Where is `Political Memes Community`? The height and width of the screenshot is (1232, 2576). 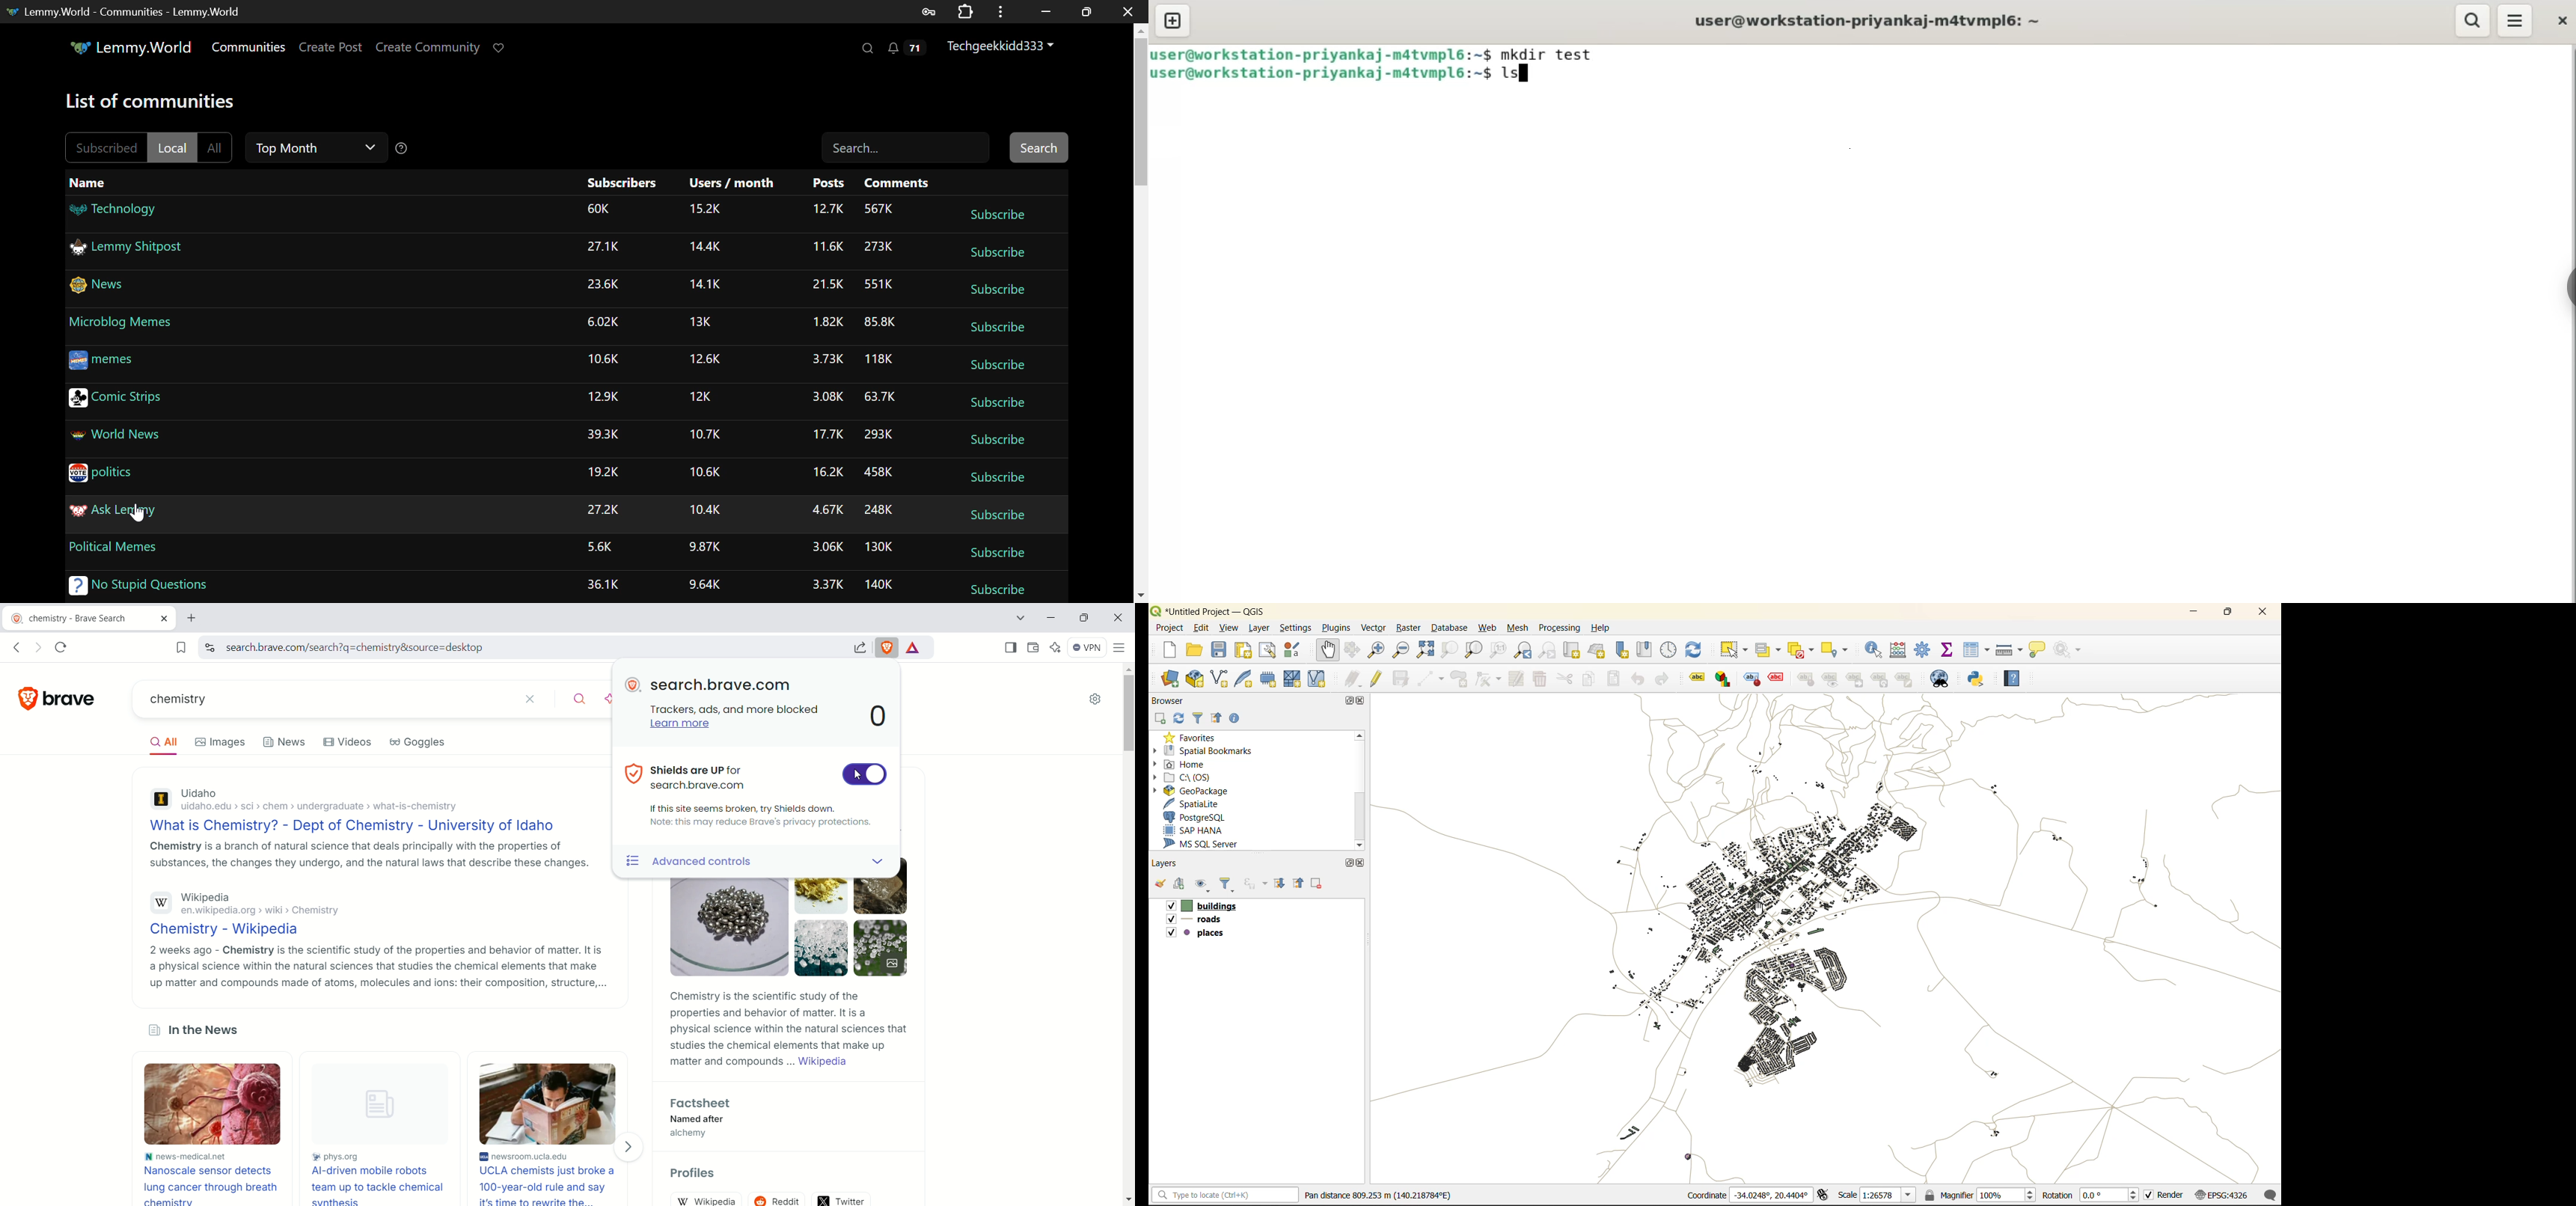 Political Memes Community is located at coordinates (115, 548).